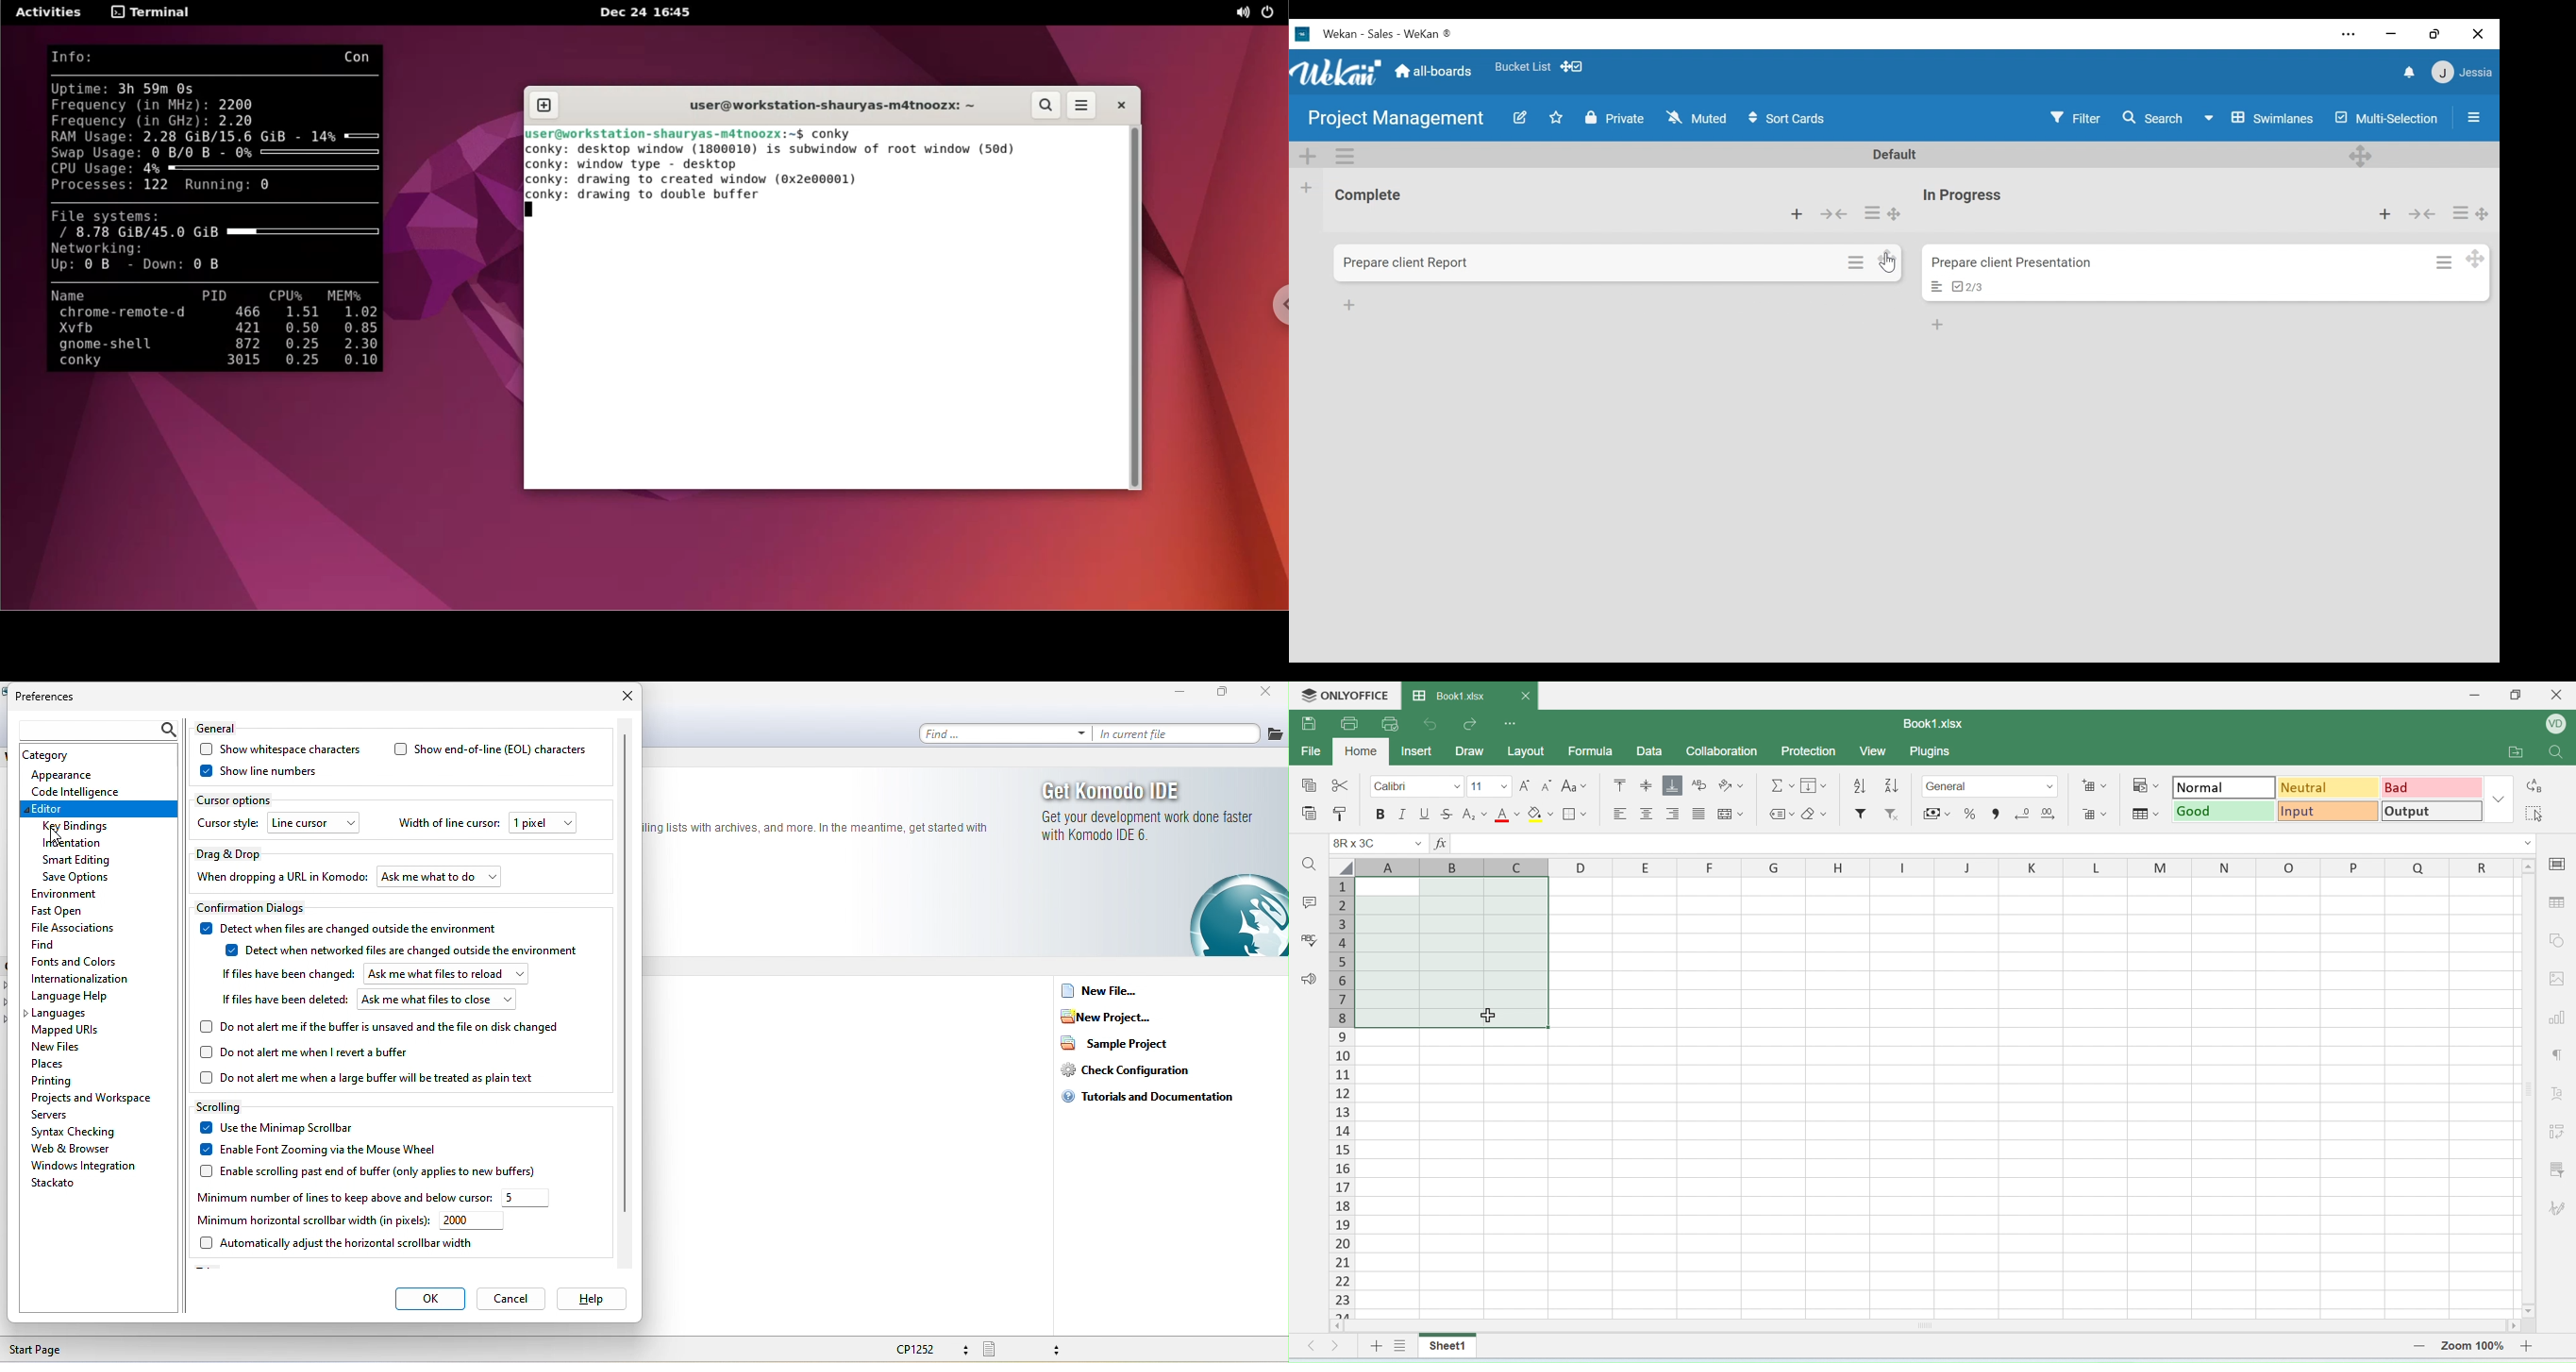  I want to click on detect when files are changed outside the environment, so click(352, 927).